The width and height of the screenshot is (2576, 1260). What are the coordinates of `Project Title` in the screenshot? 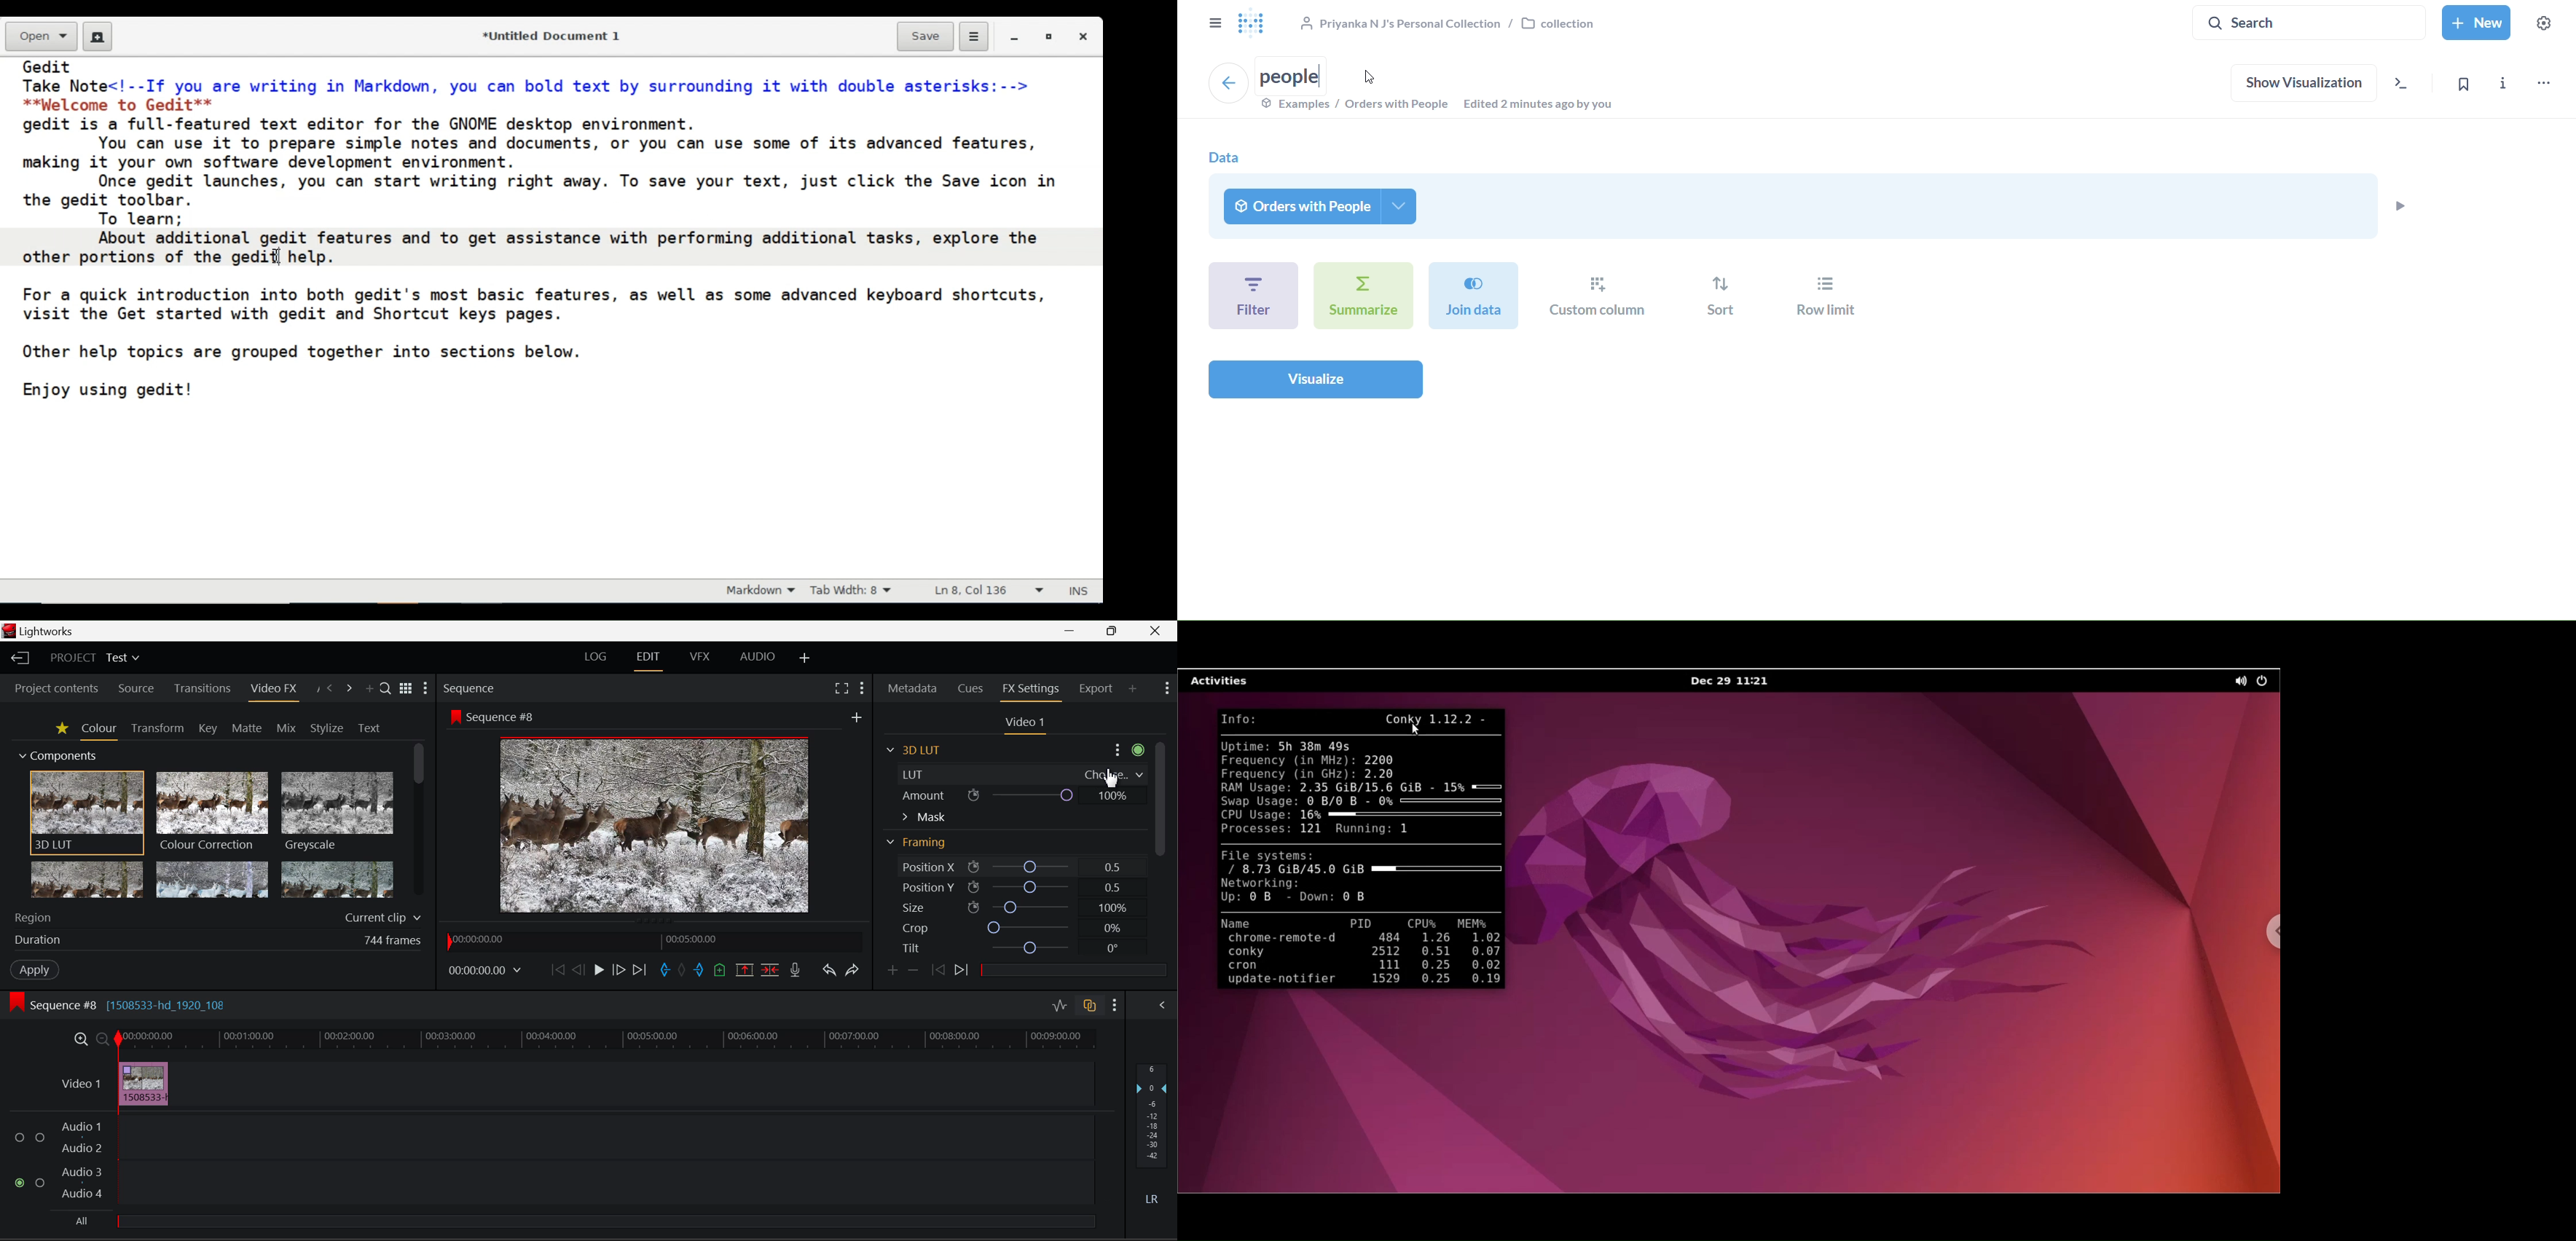 It's located at (96, 657).